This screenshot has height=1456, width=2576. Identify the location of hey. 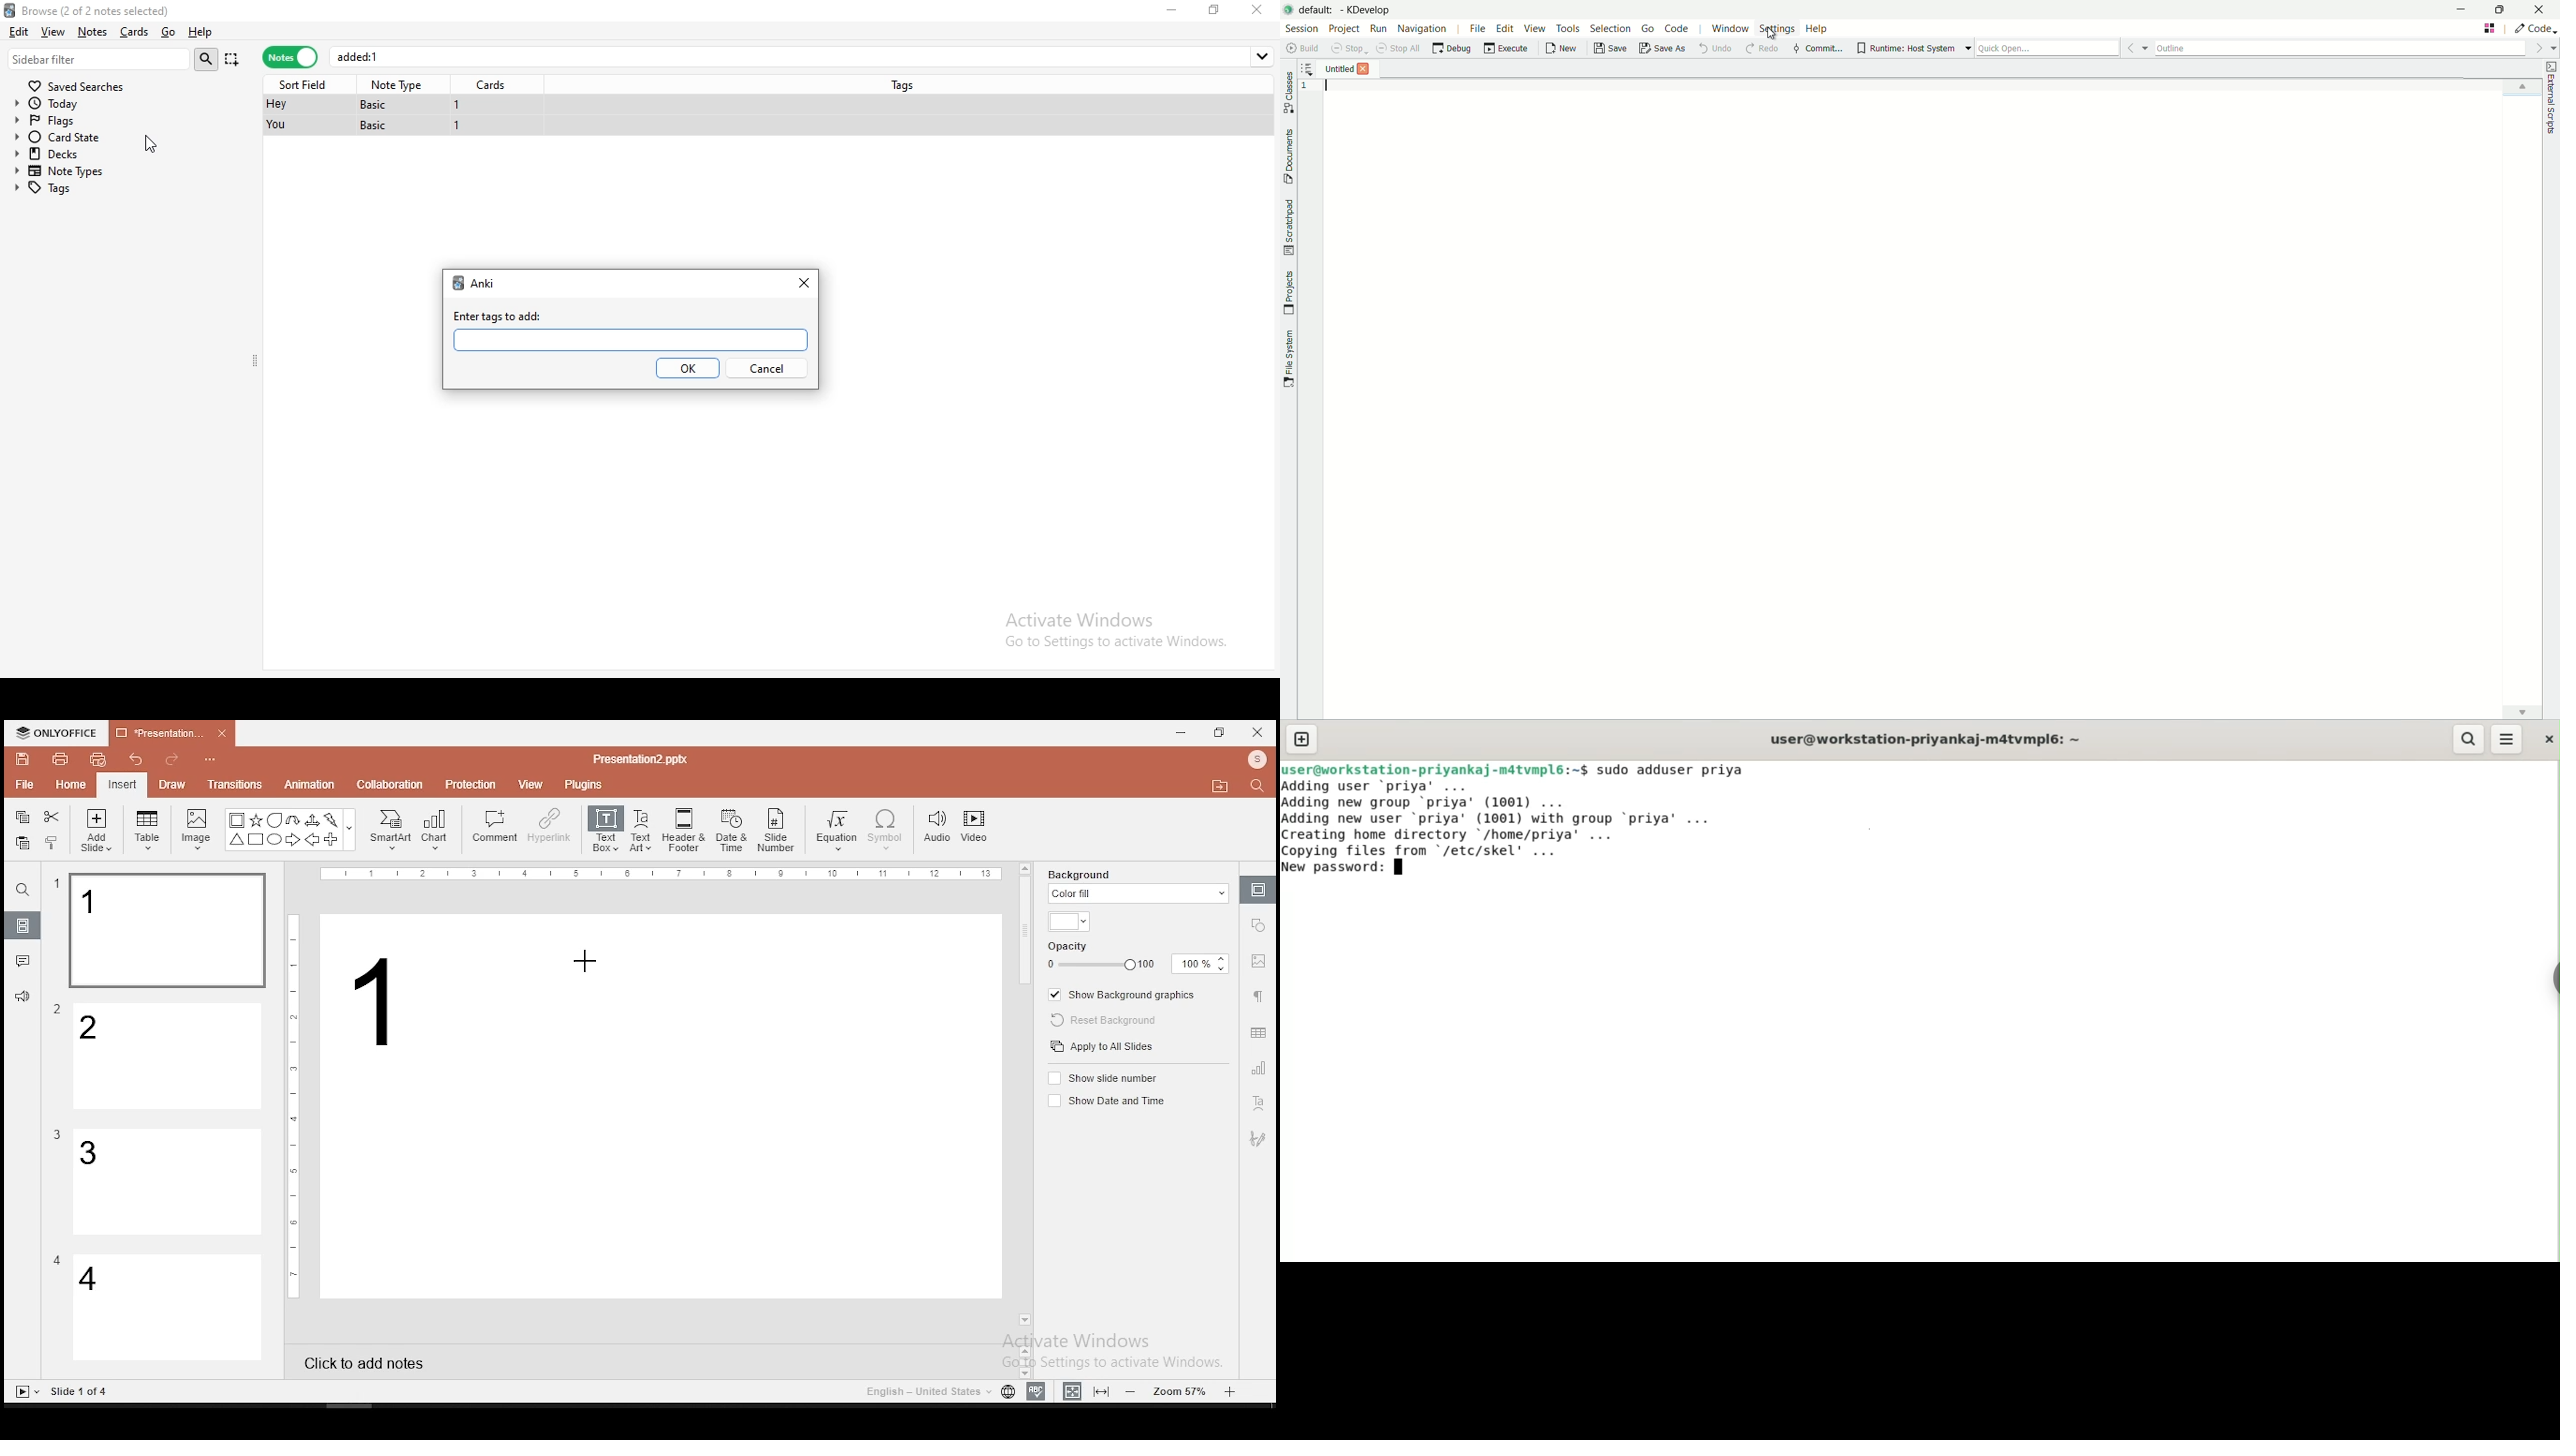
(275, 105).